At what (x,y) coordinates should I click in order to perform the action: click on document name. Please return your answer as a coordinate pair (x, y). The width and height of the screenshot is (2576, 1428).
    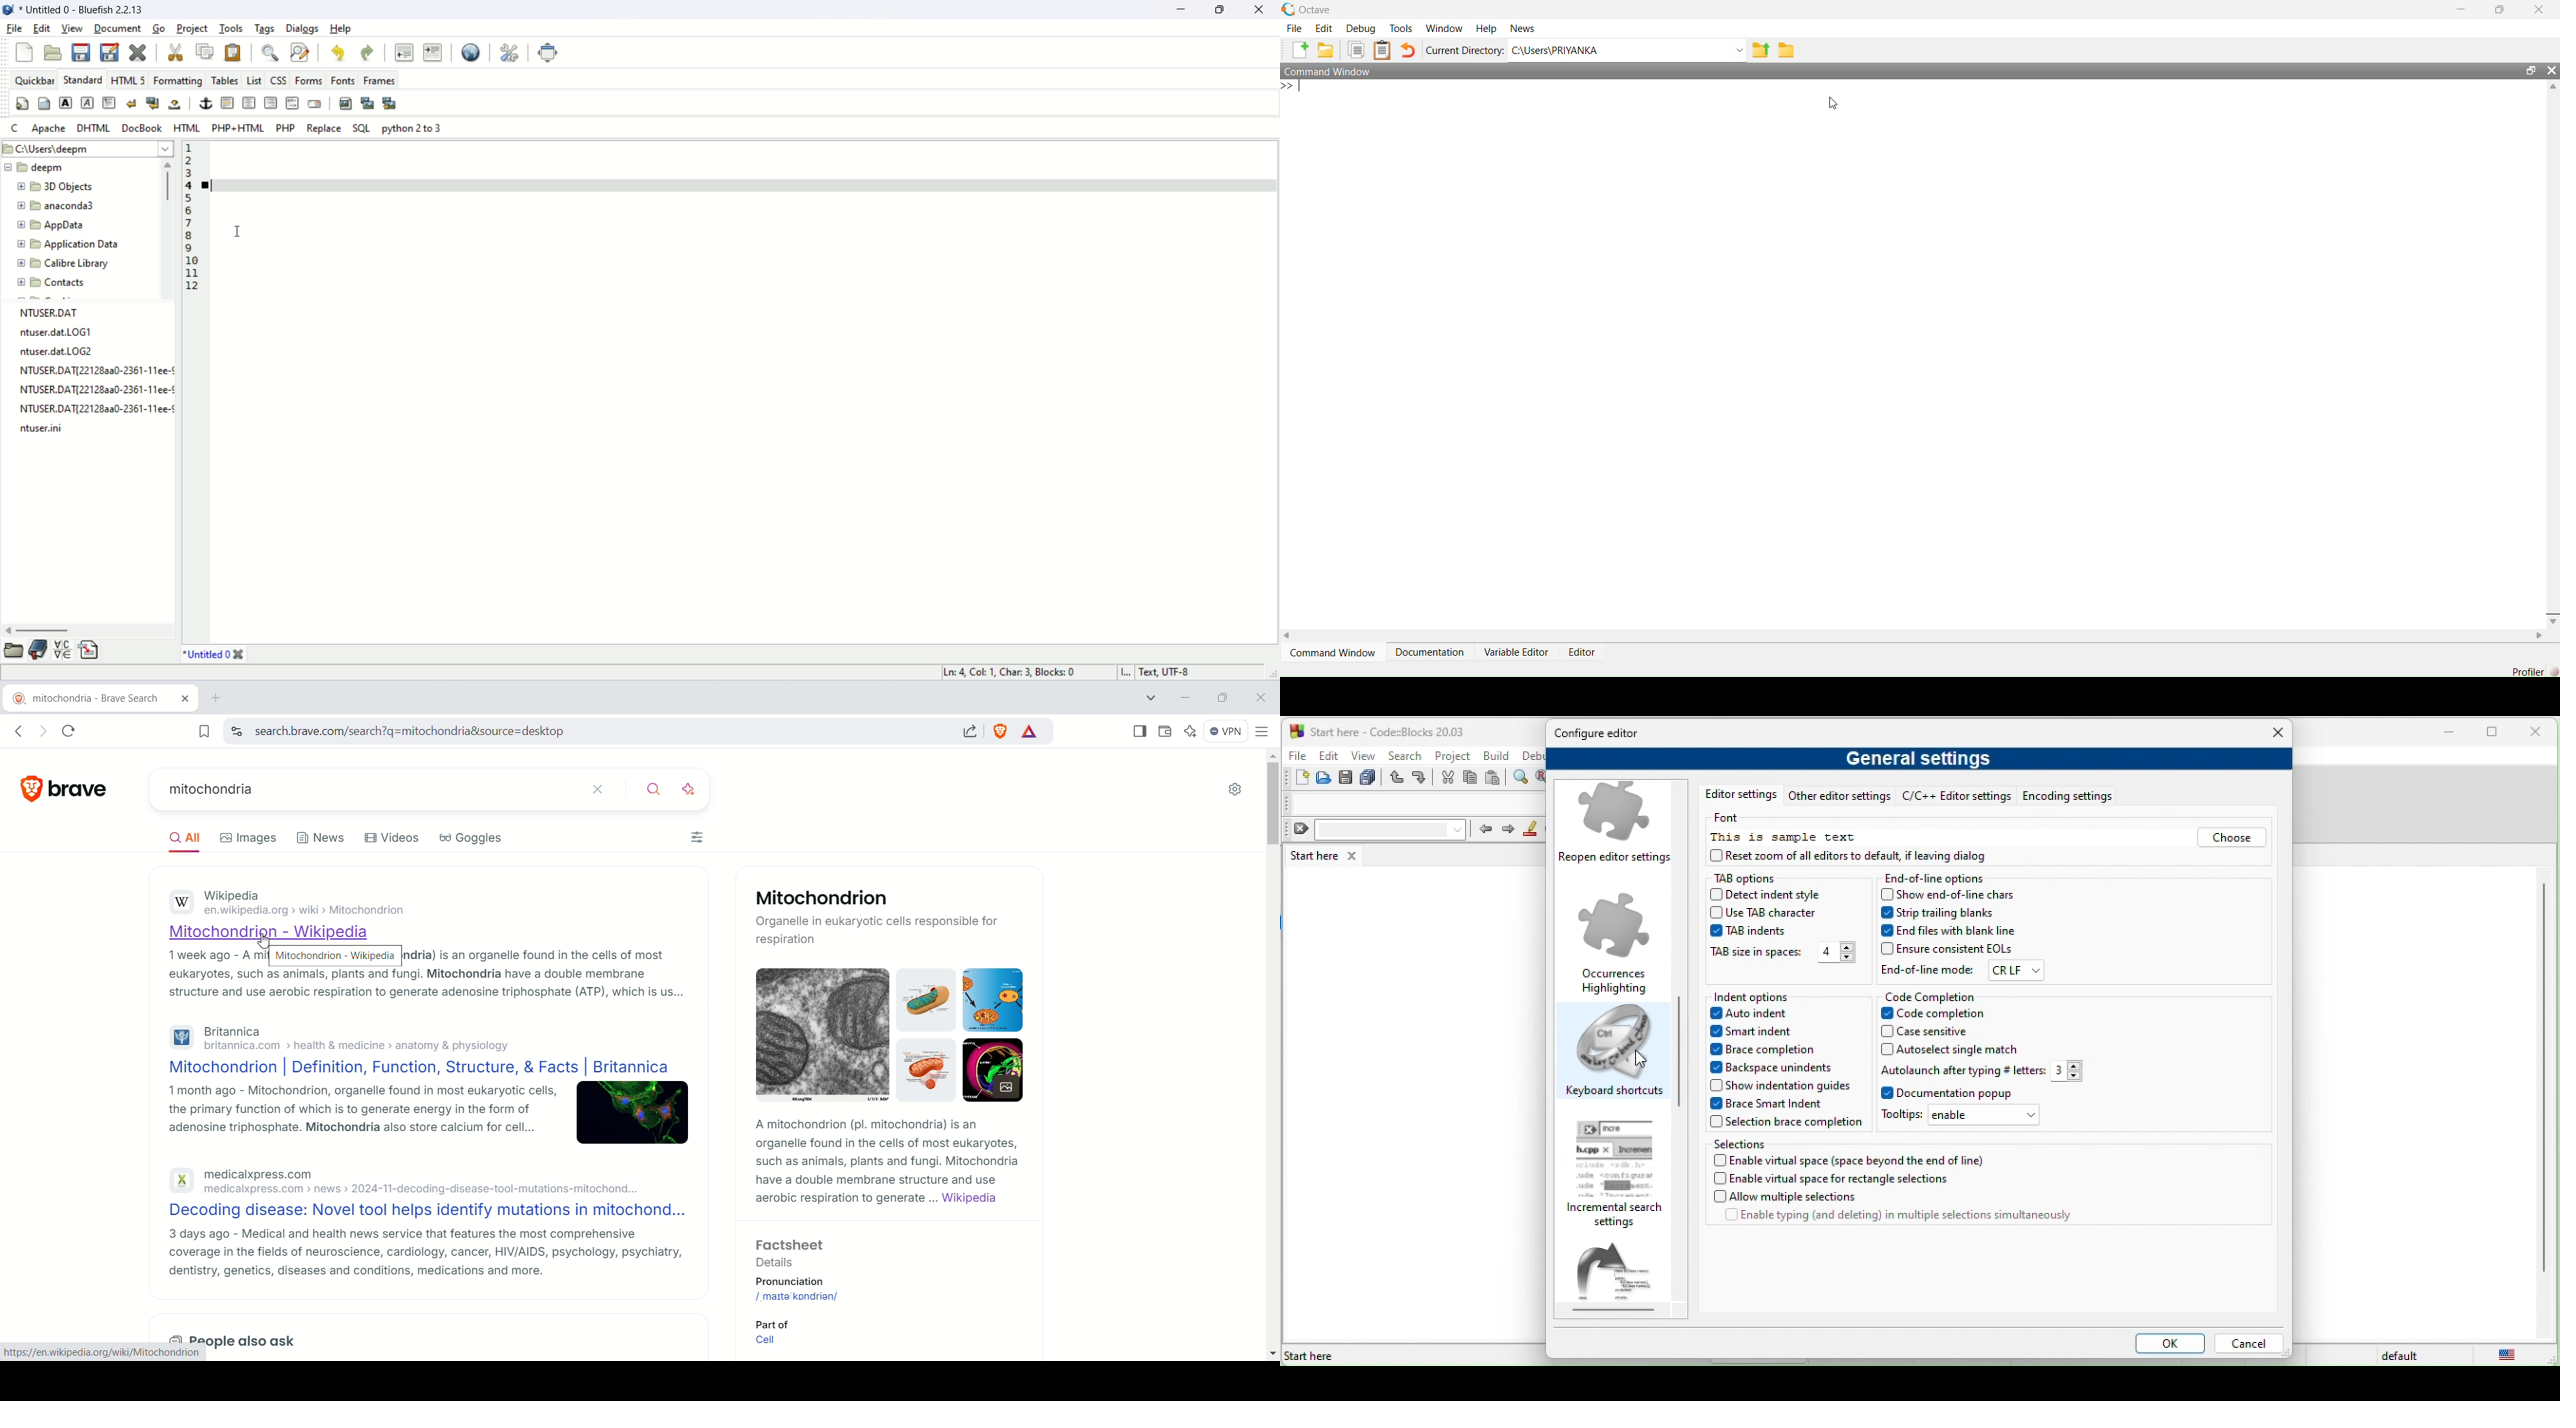
    Looking at the image, I should click on (81, 9).